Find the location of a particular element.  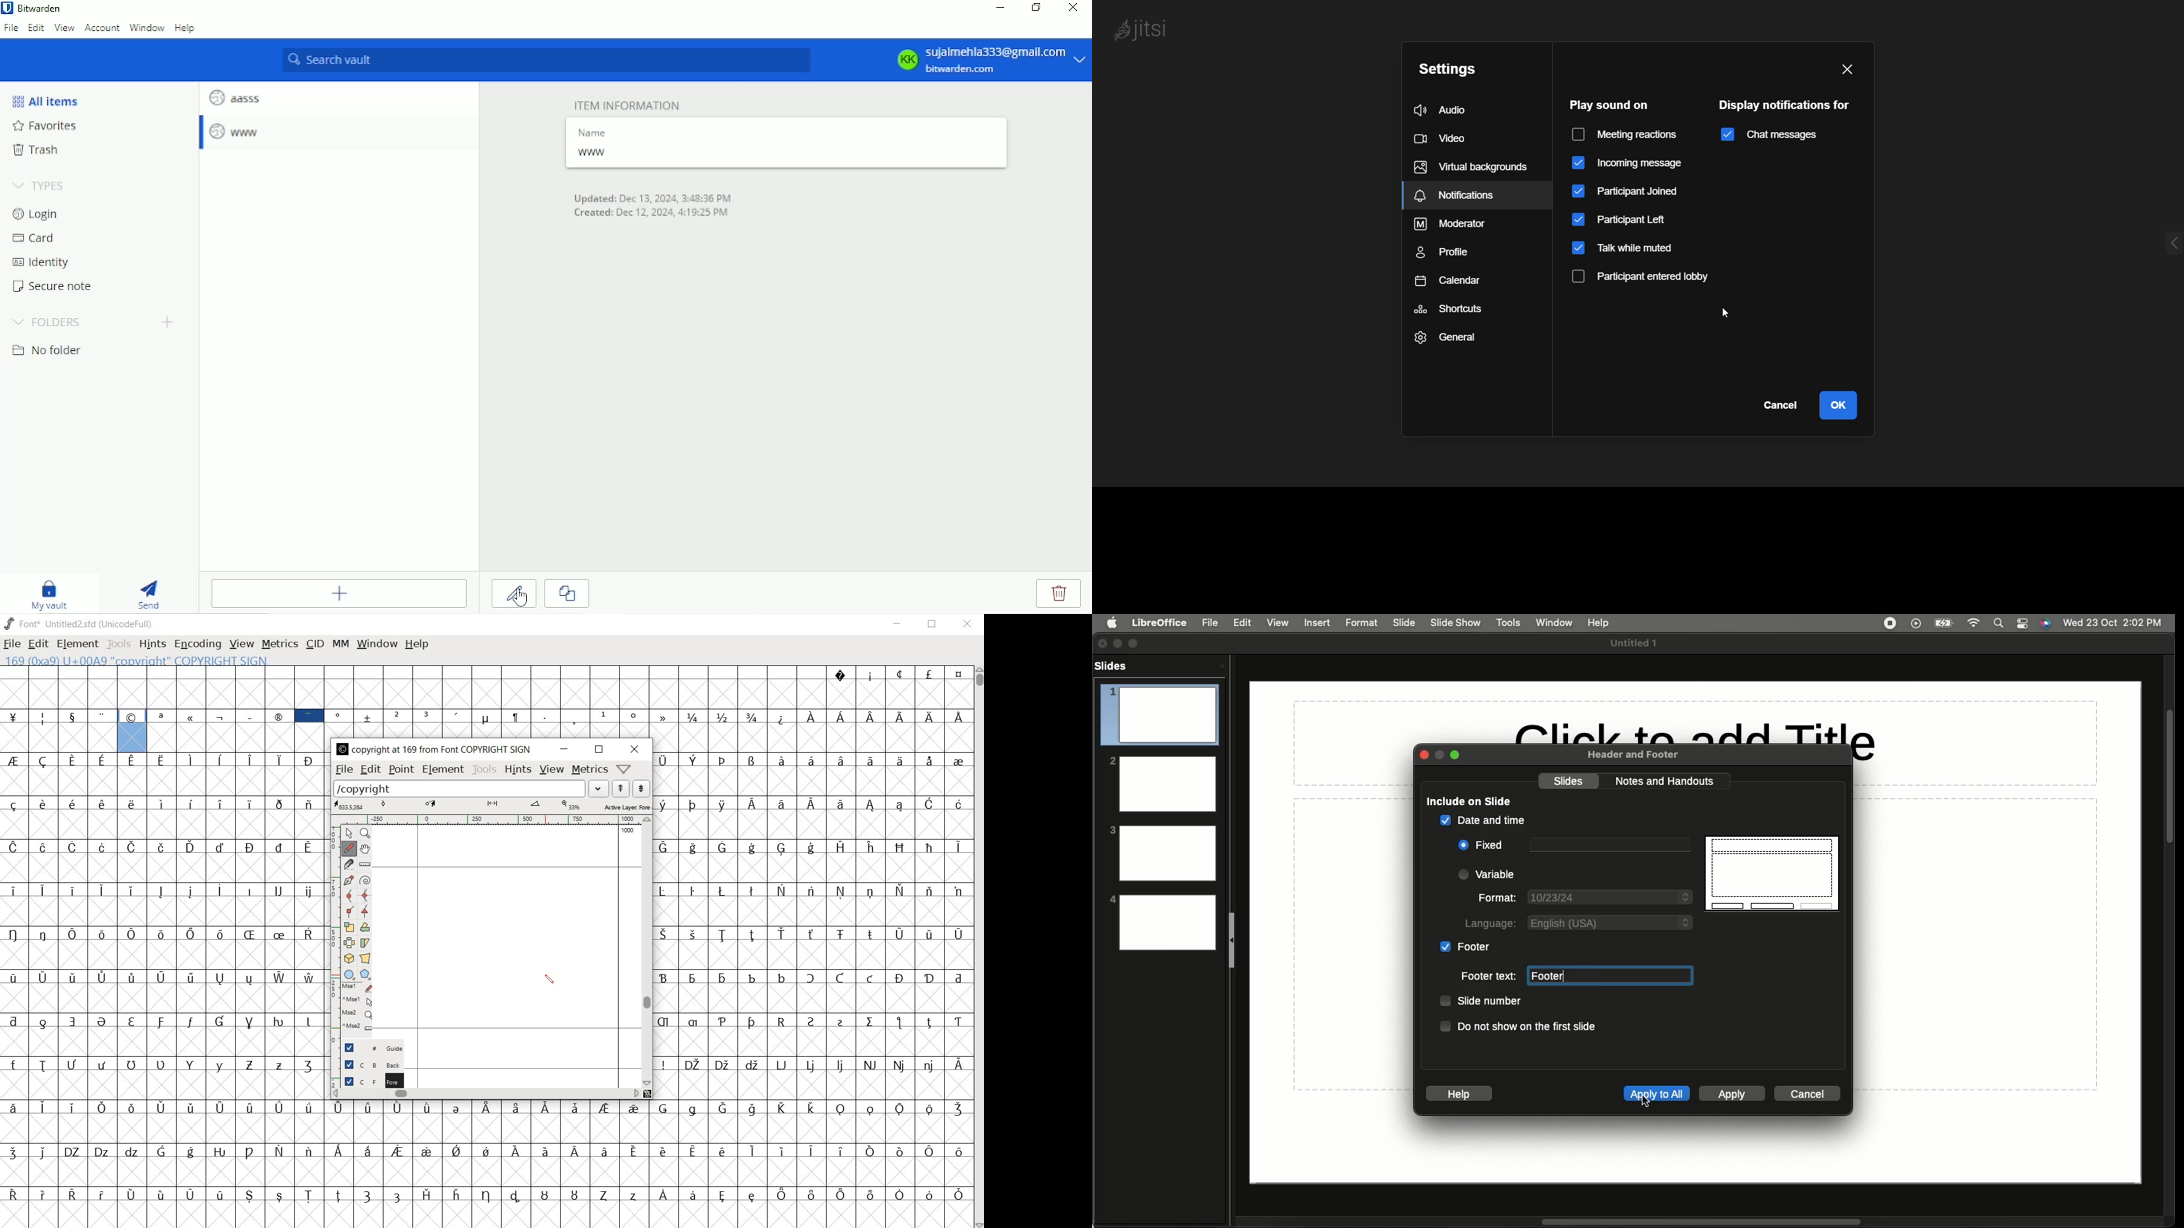

Identity is located at coordinates (40, 263).